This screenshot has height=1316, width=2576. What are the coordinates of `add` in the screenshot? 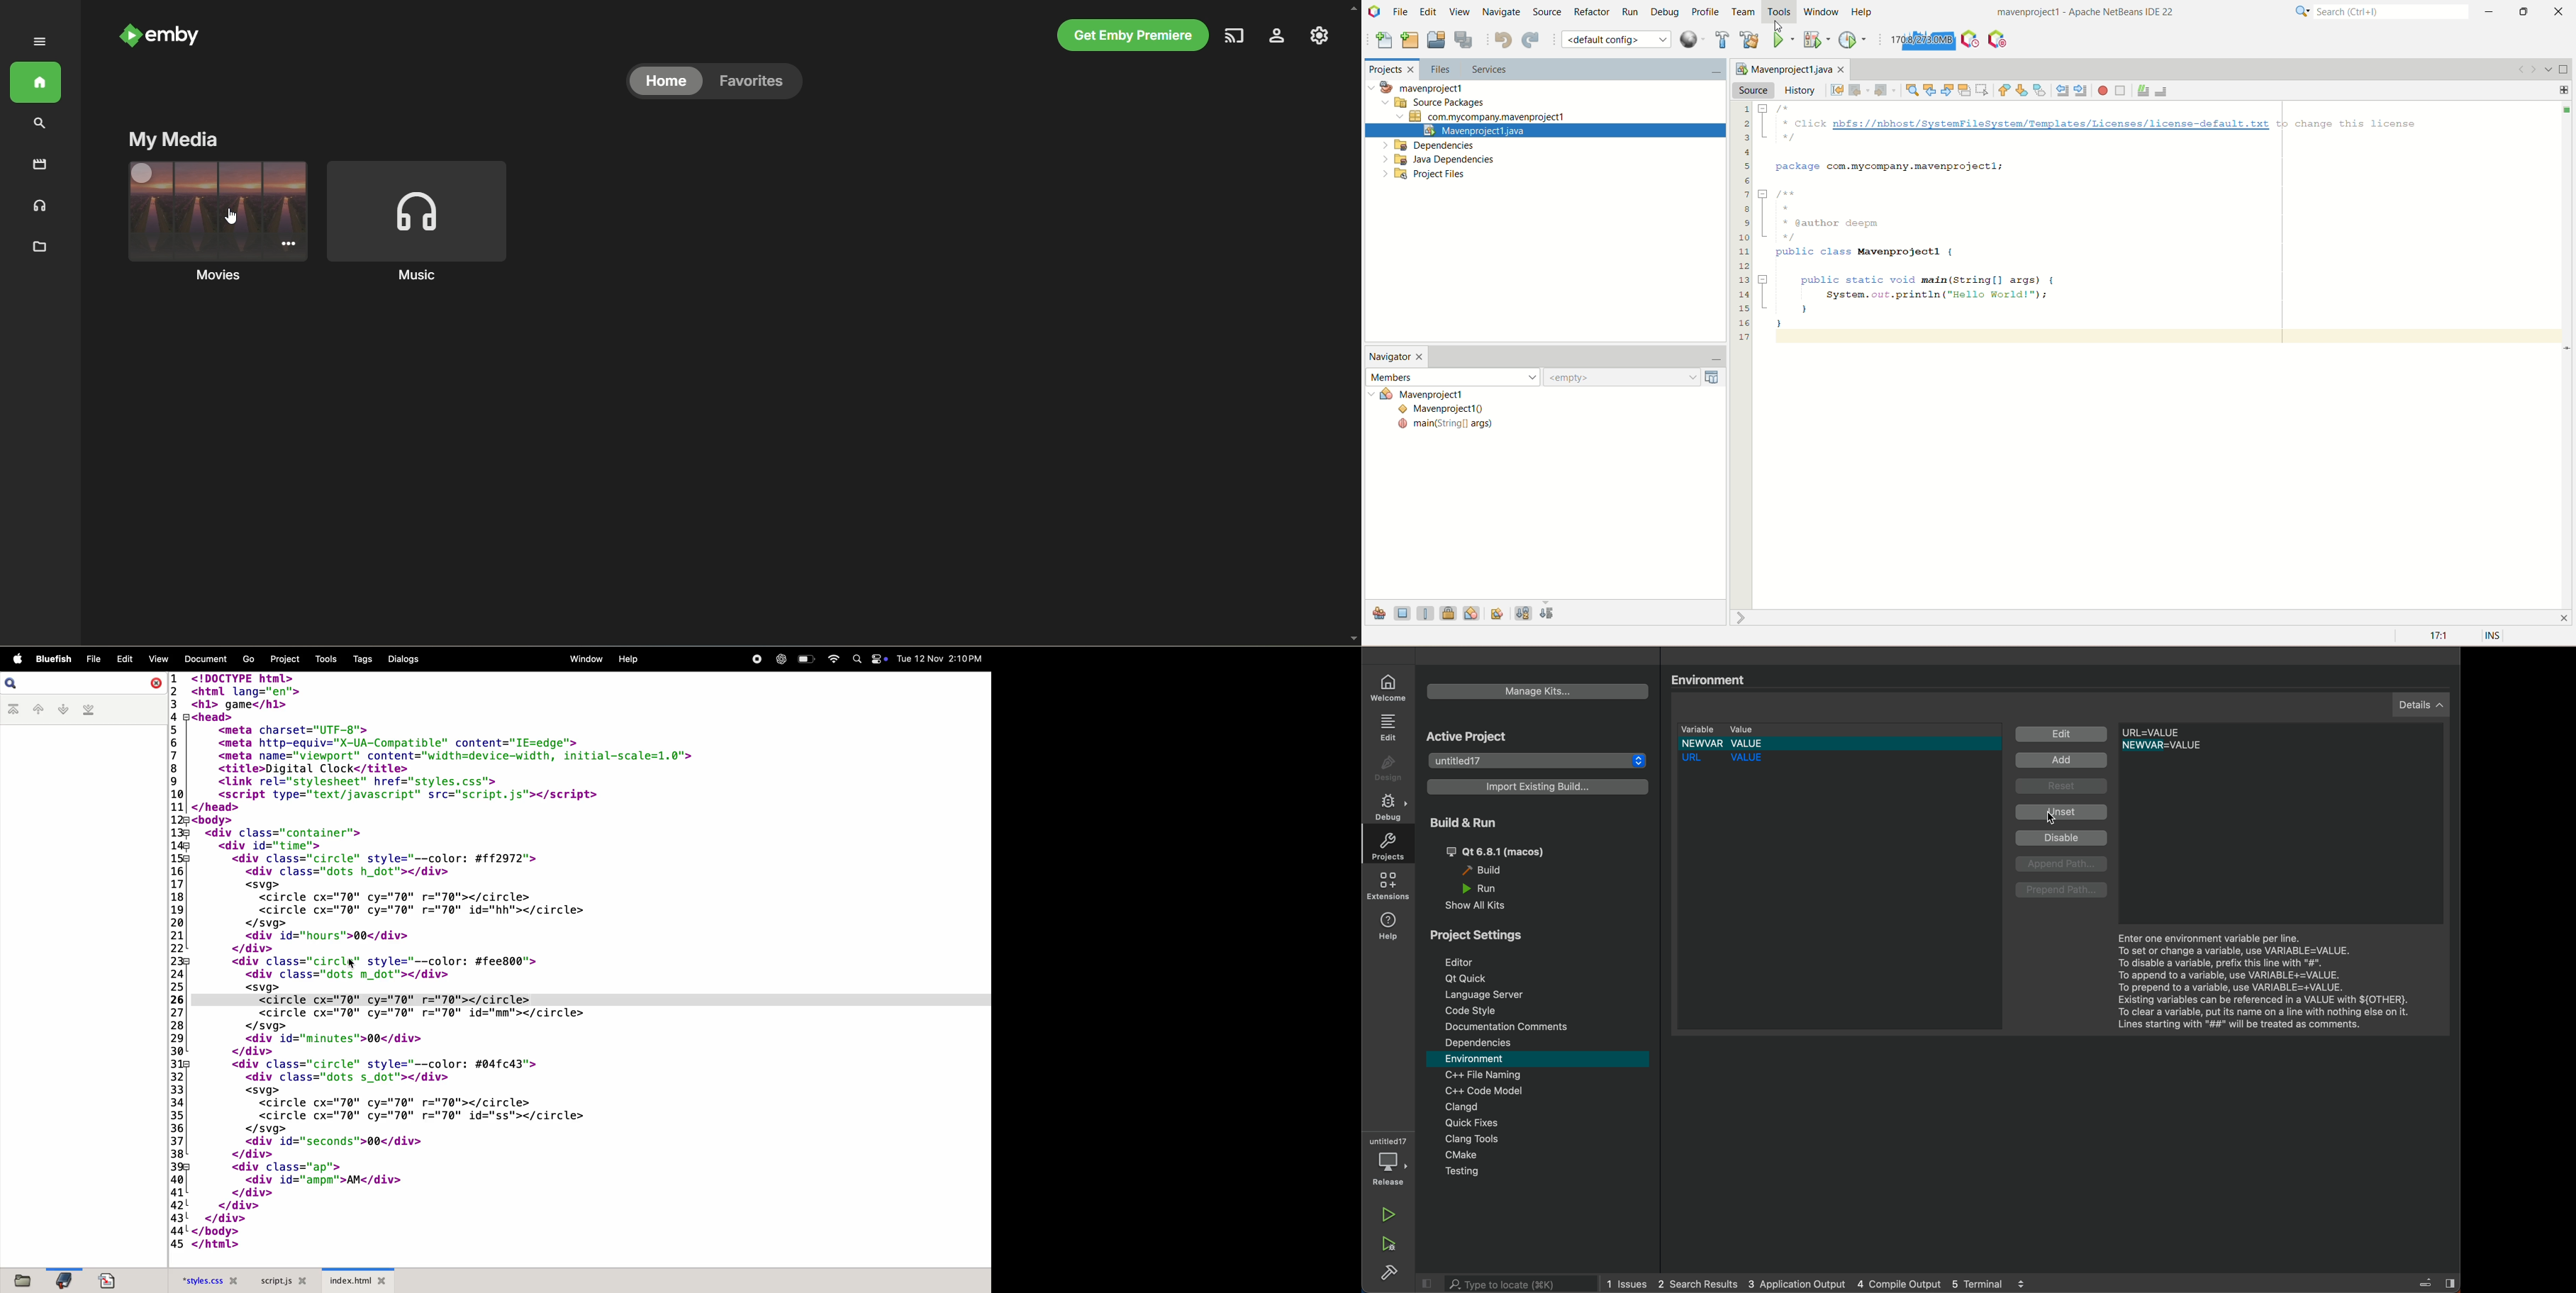 It's located at (2565, 89).